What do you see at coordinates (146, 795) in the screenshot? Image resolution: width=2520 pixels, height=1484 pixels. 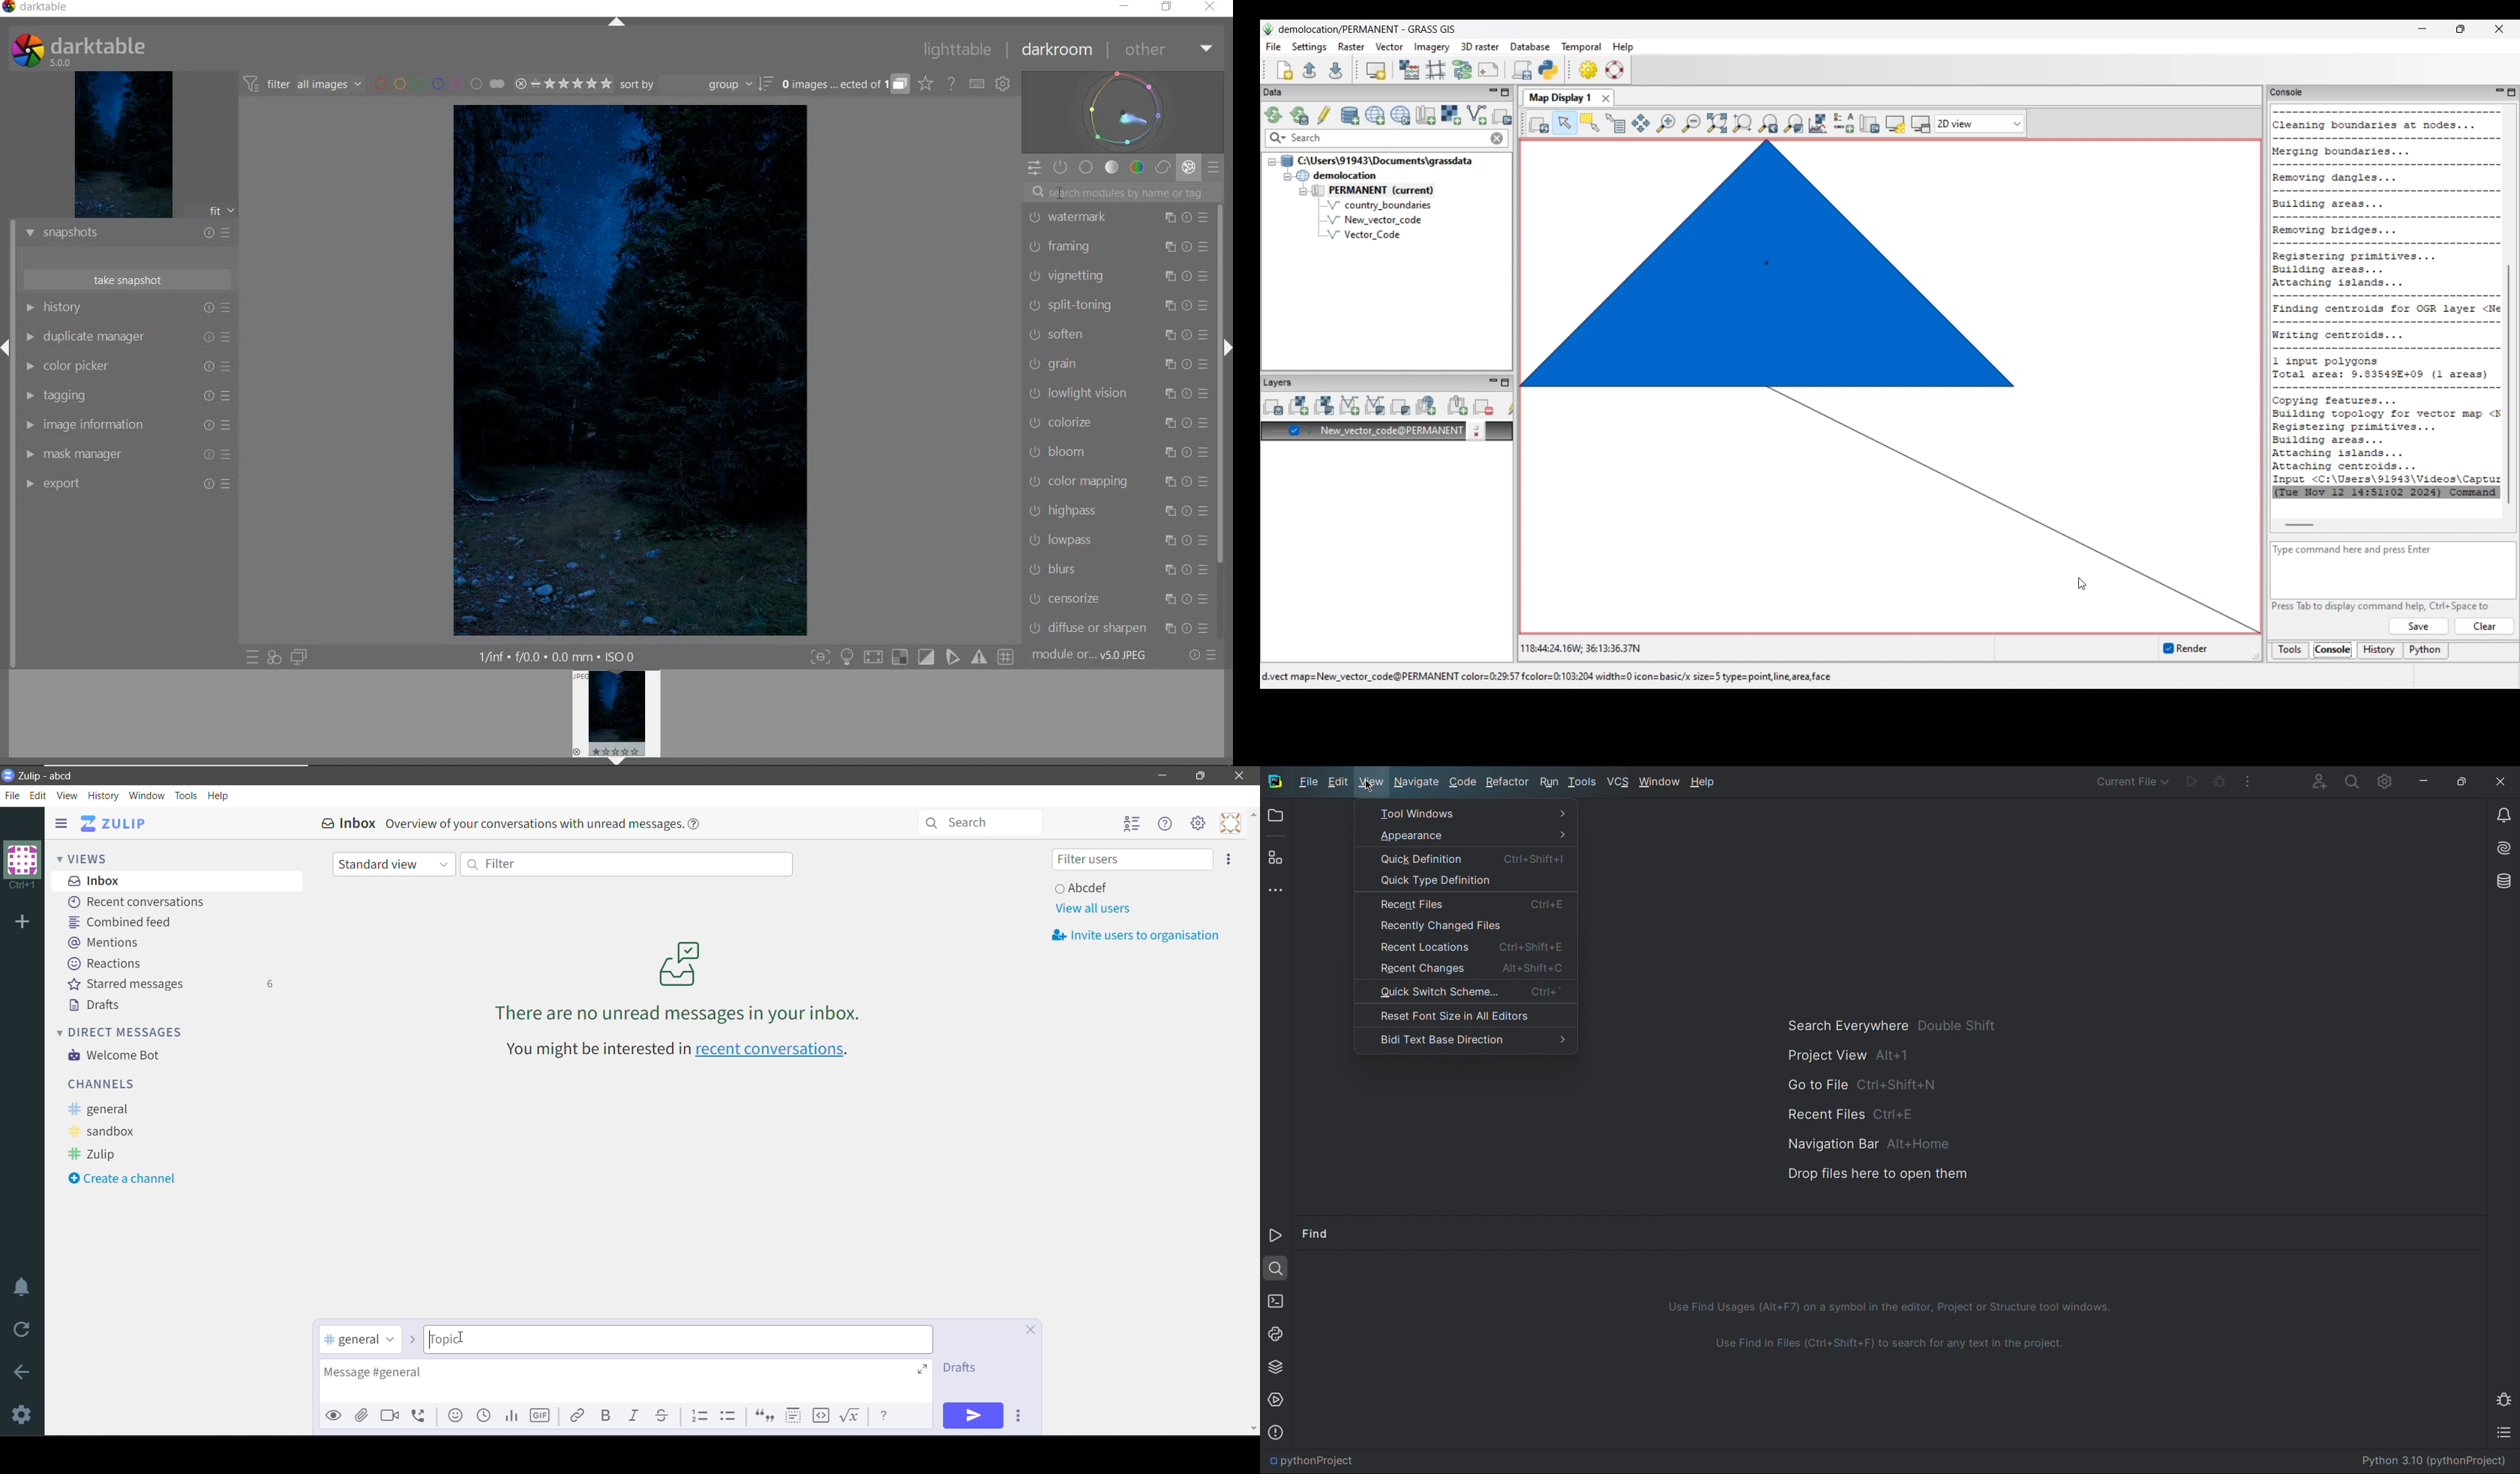 I see `Window` at bounding box center [146, 795].